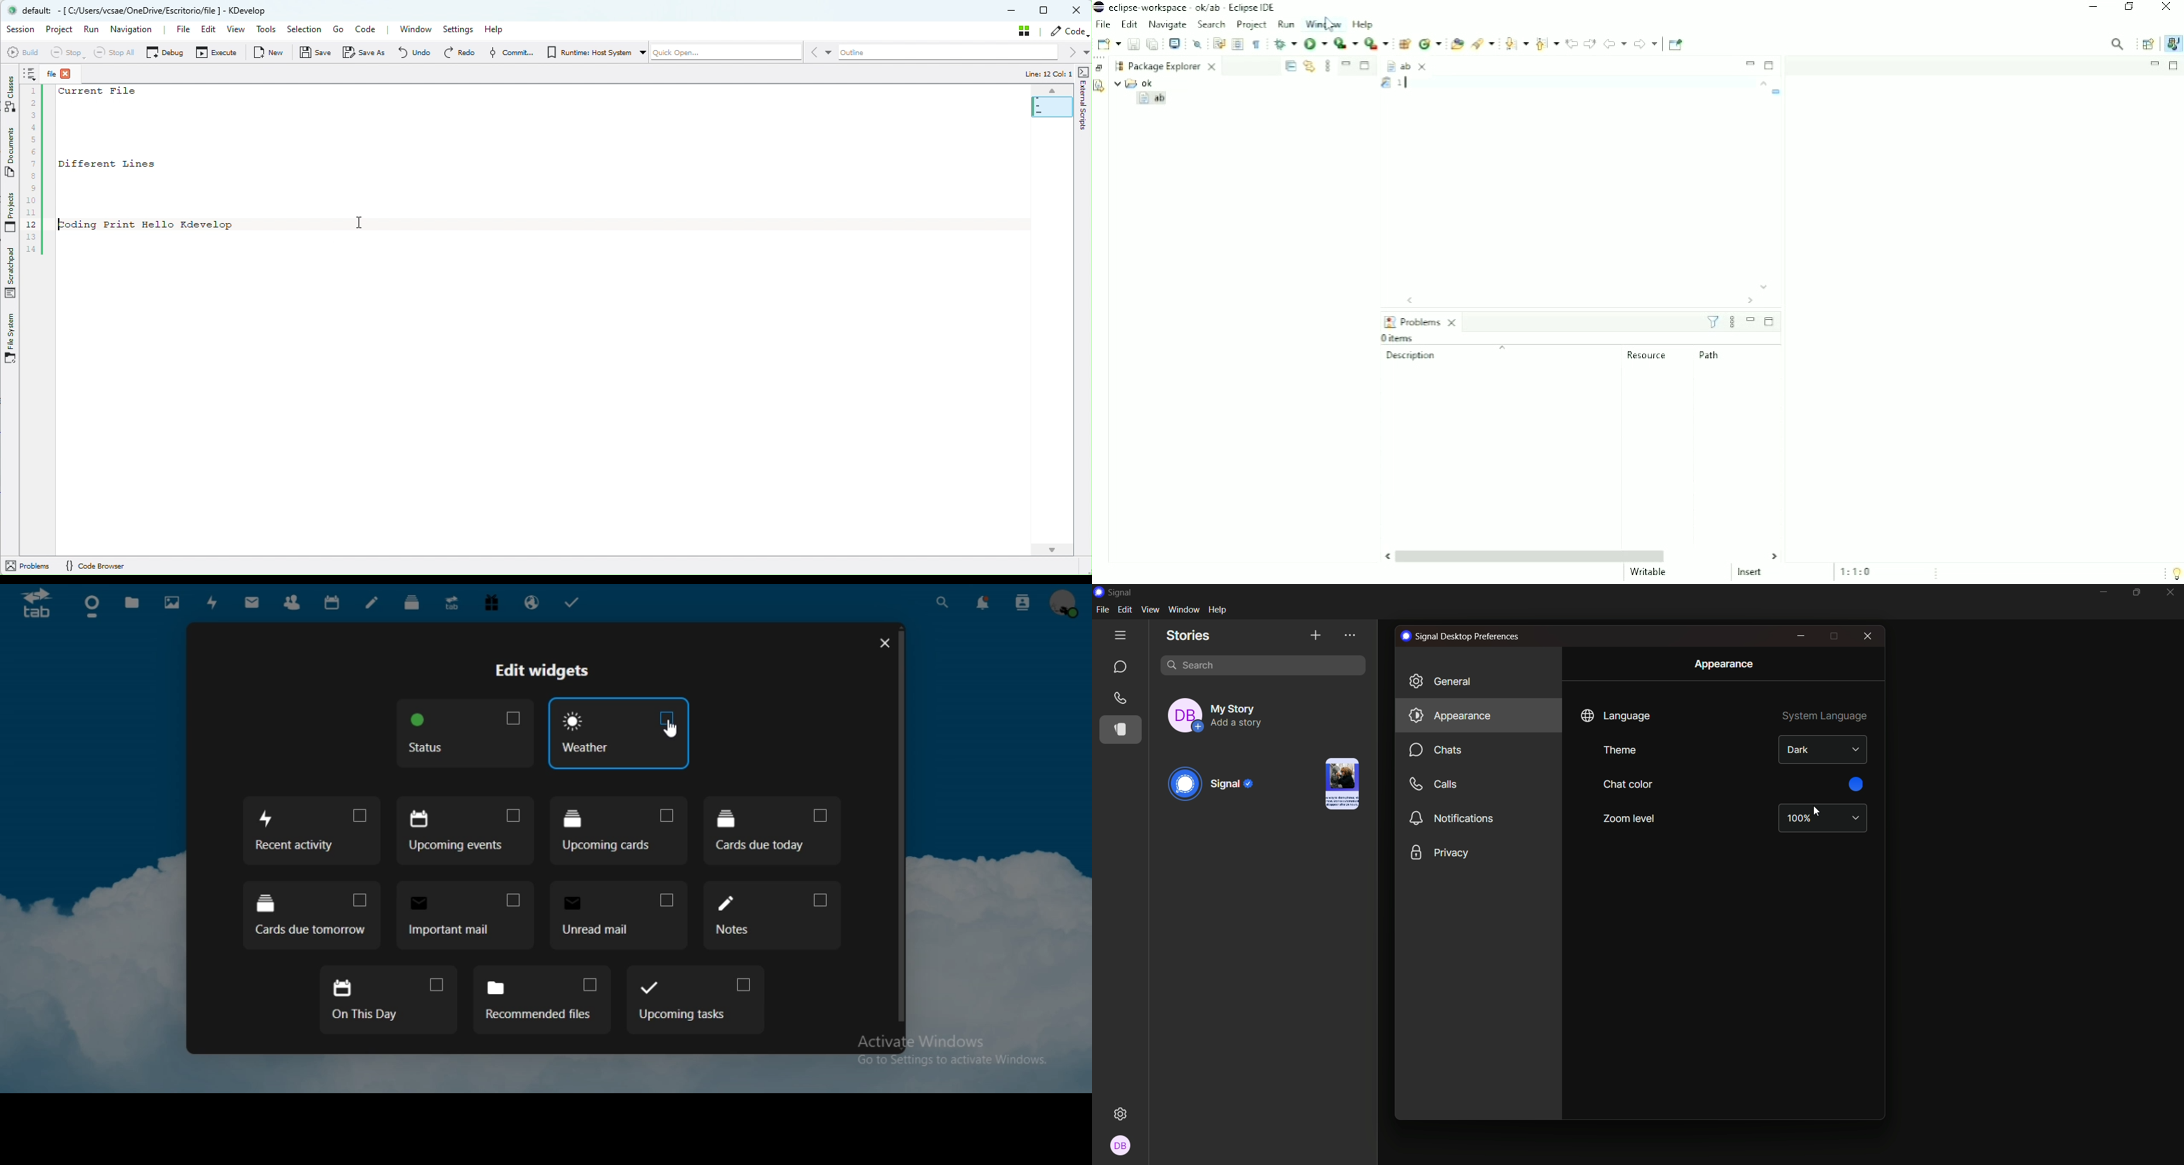  Describe the element at coordinates (312, 831) in the screenshot. I see `recent activity` at that location.